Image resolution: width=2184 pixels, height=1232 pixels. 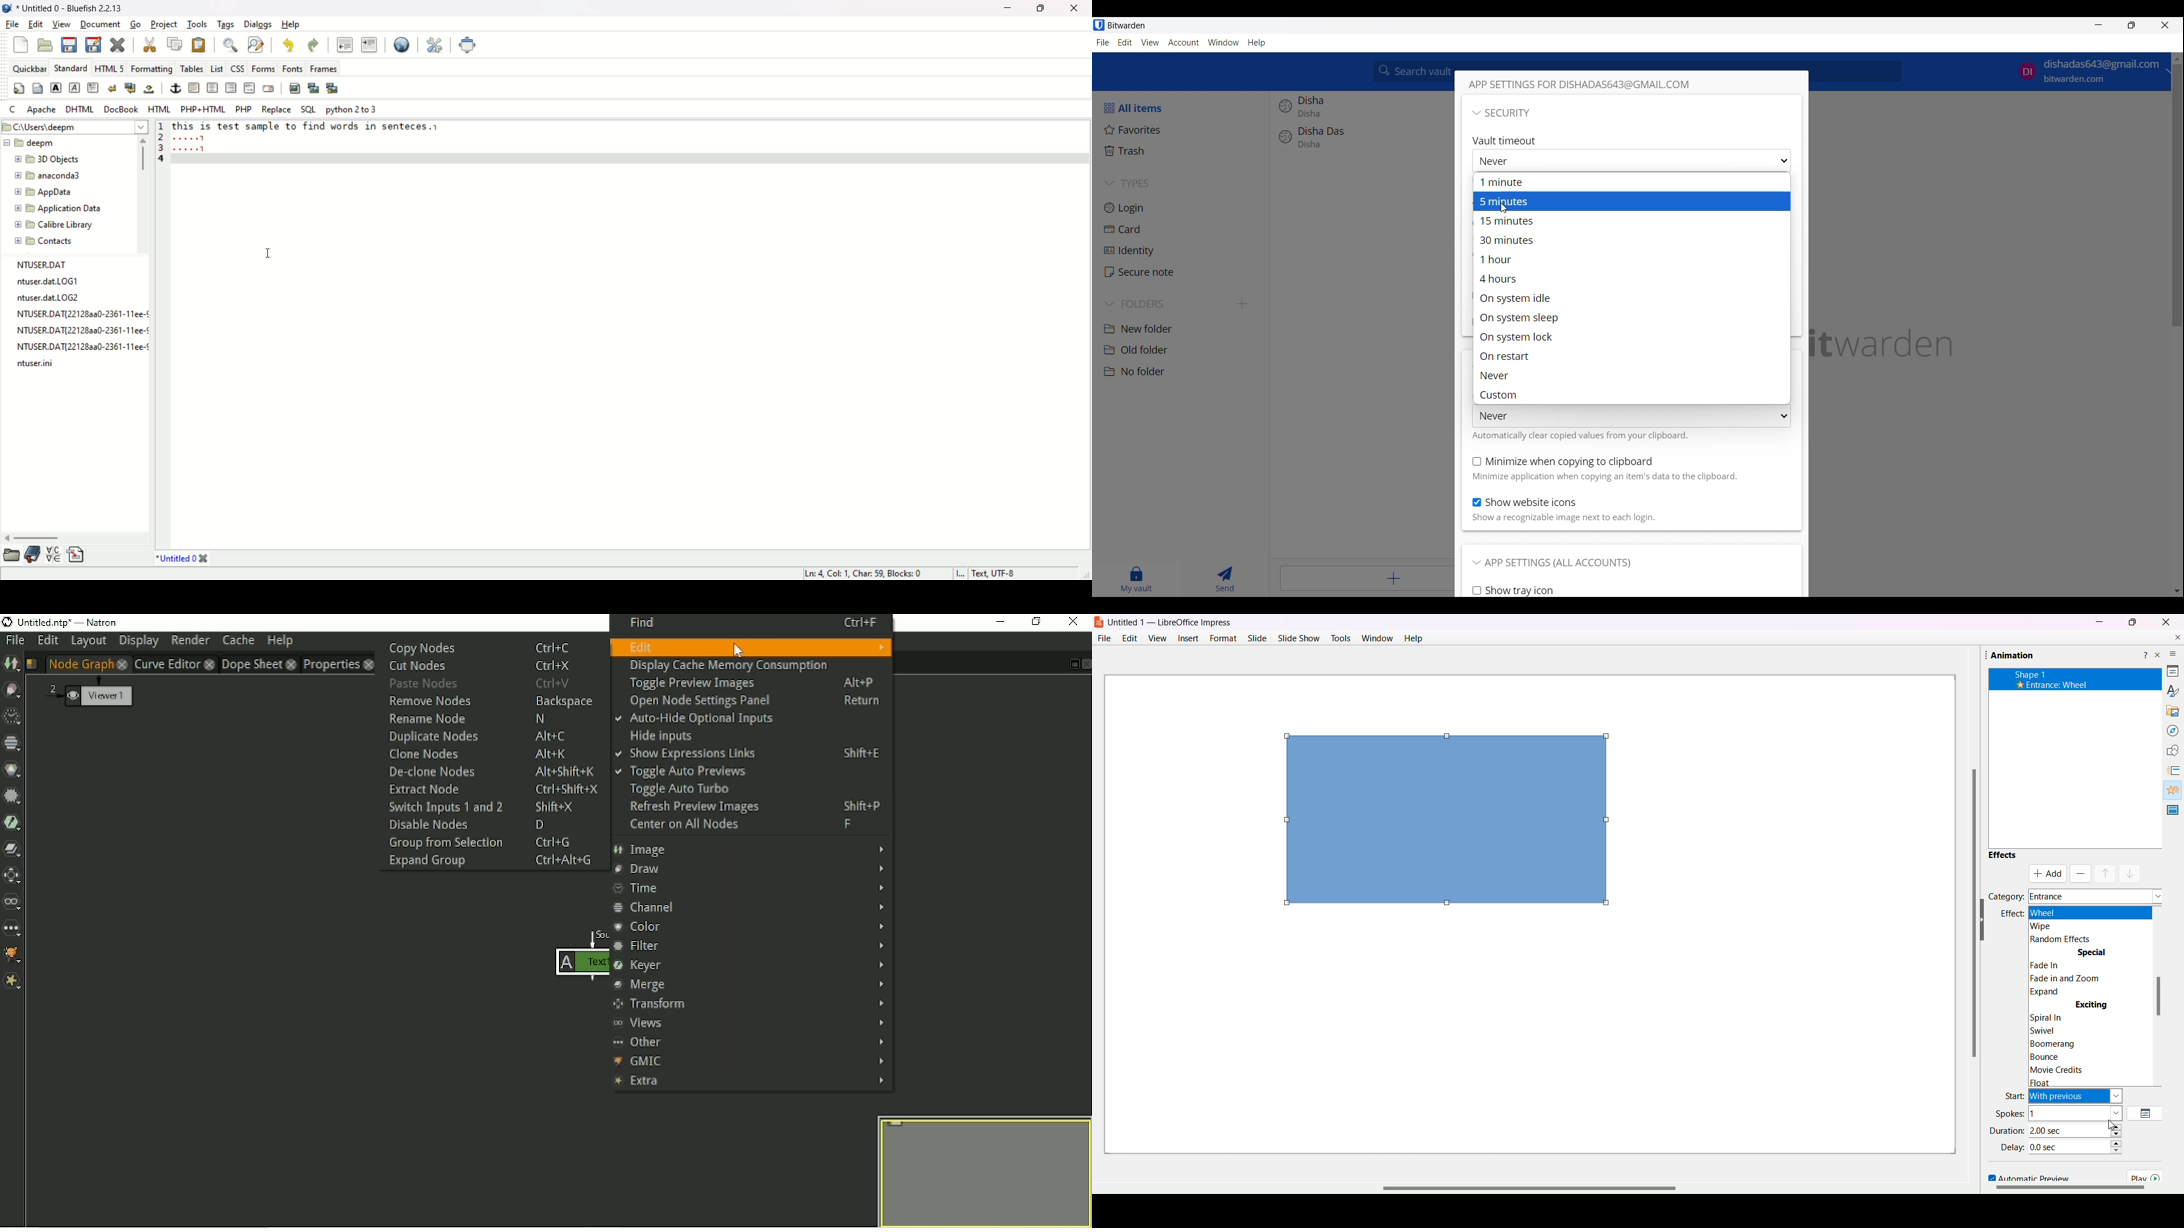 What do you see at coordinates (82, 315) in the screenshot?
I see `NTUSER.DAT{221283a0-2361-11ee-` at bounding box center [82, 315].